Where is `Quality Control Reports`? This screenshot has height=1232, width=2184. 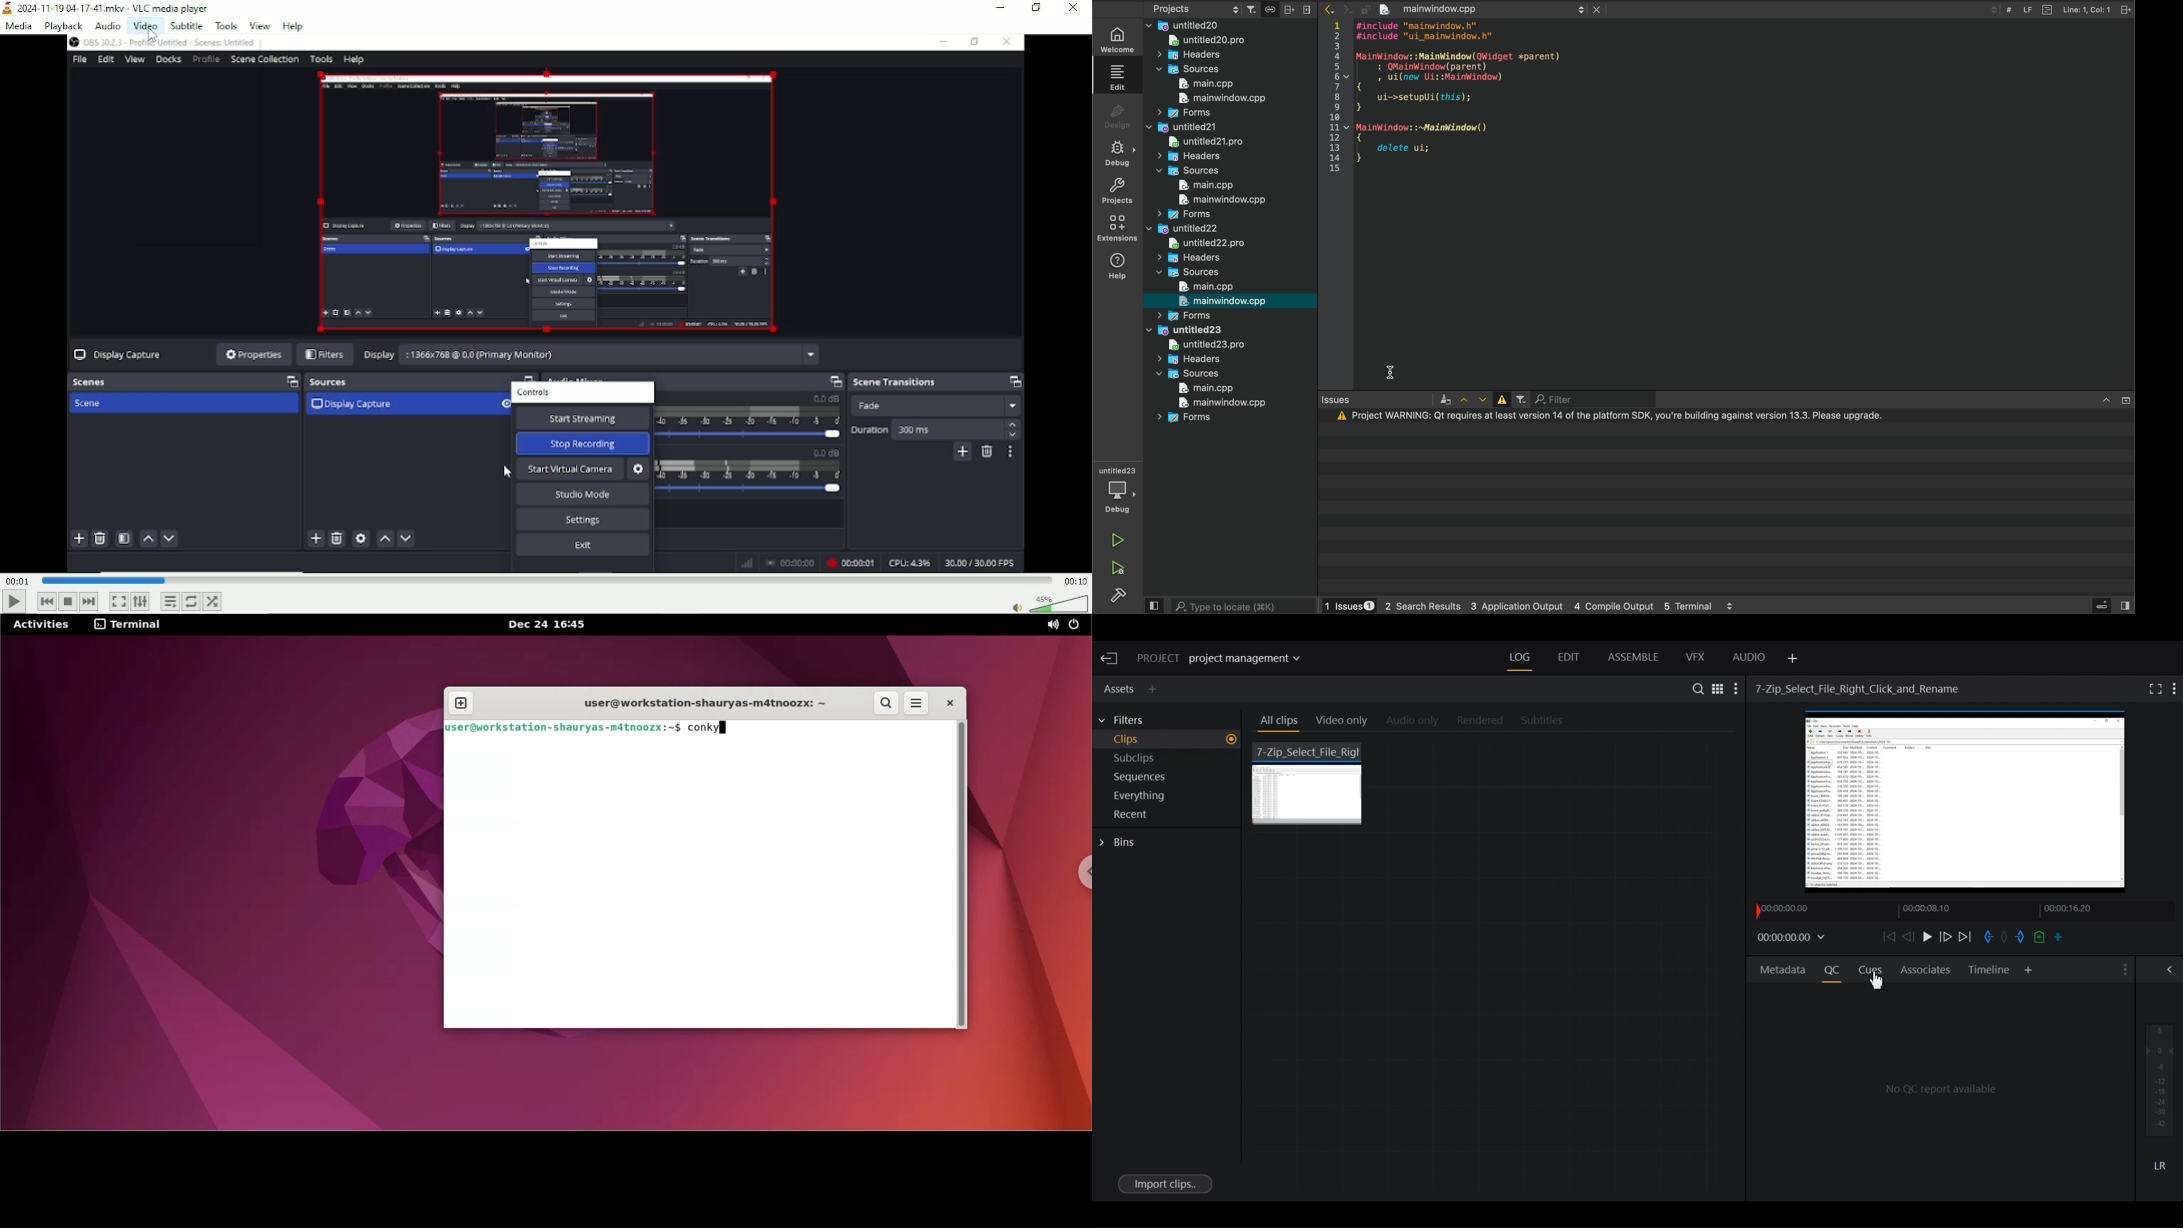 Quality Control Reports is located at coordinates (1943, 1092).